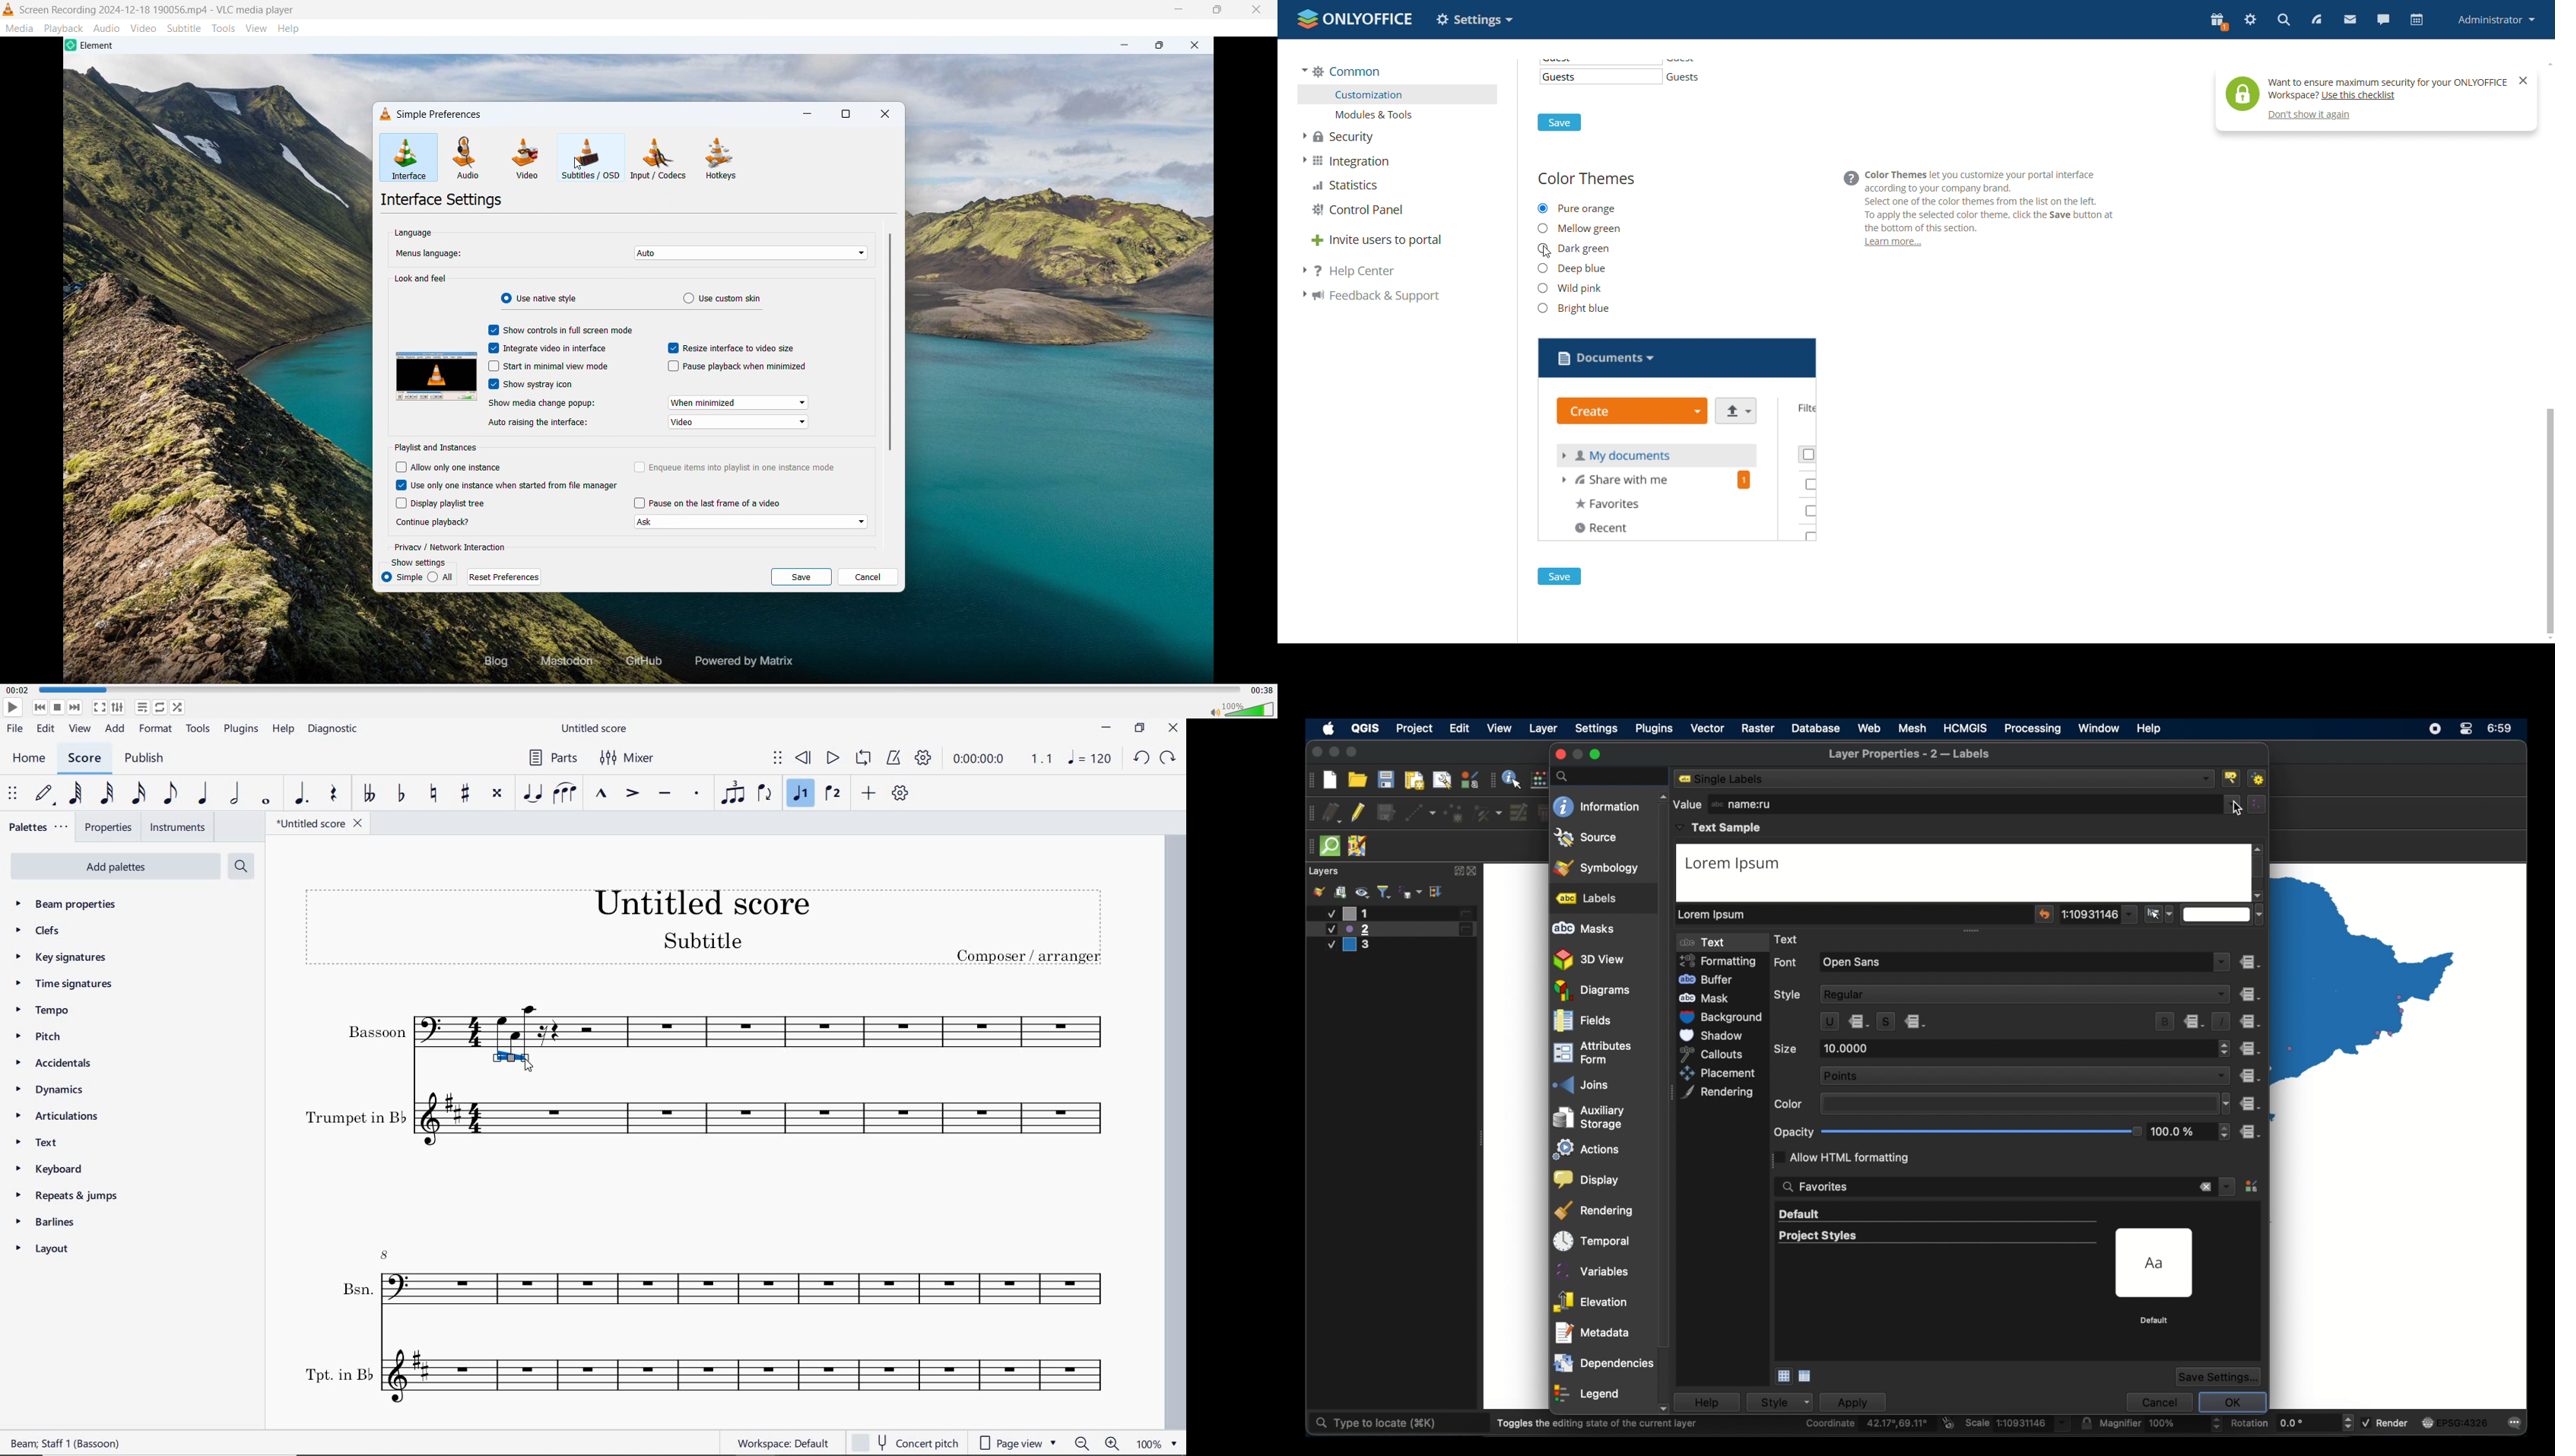  What do you see at coordinates (401, 577) in the screenshot?
I see `simple ` at bounding box center [401, 577].